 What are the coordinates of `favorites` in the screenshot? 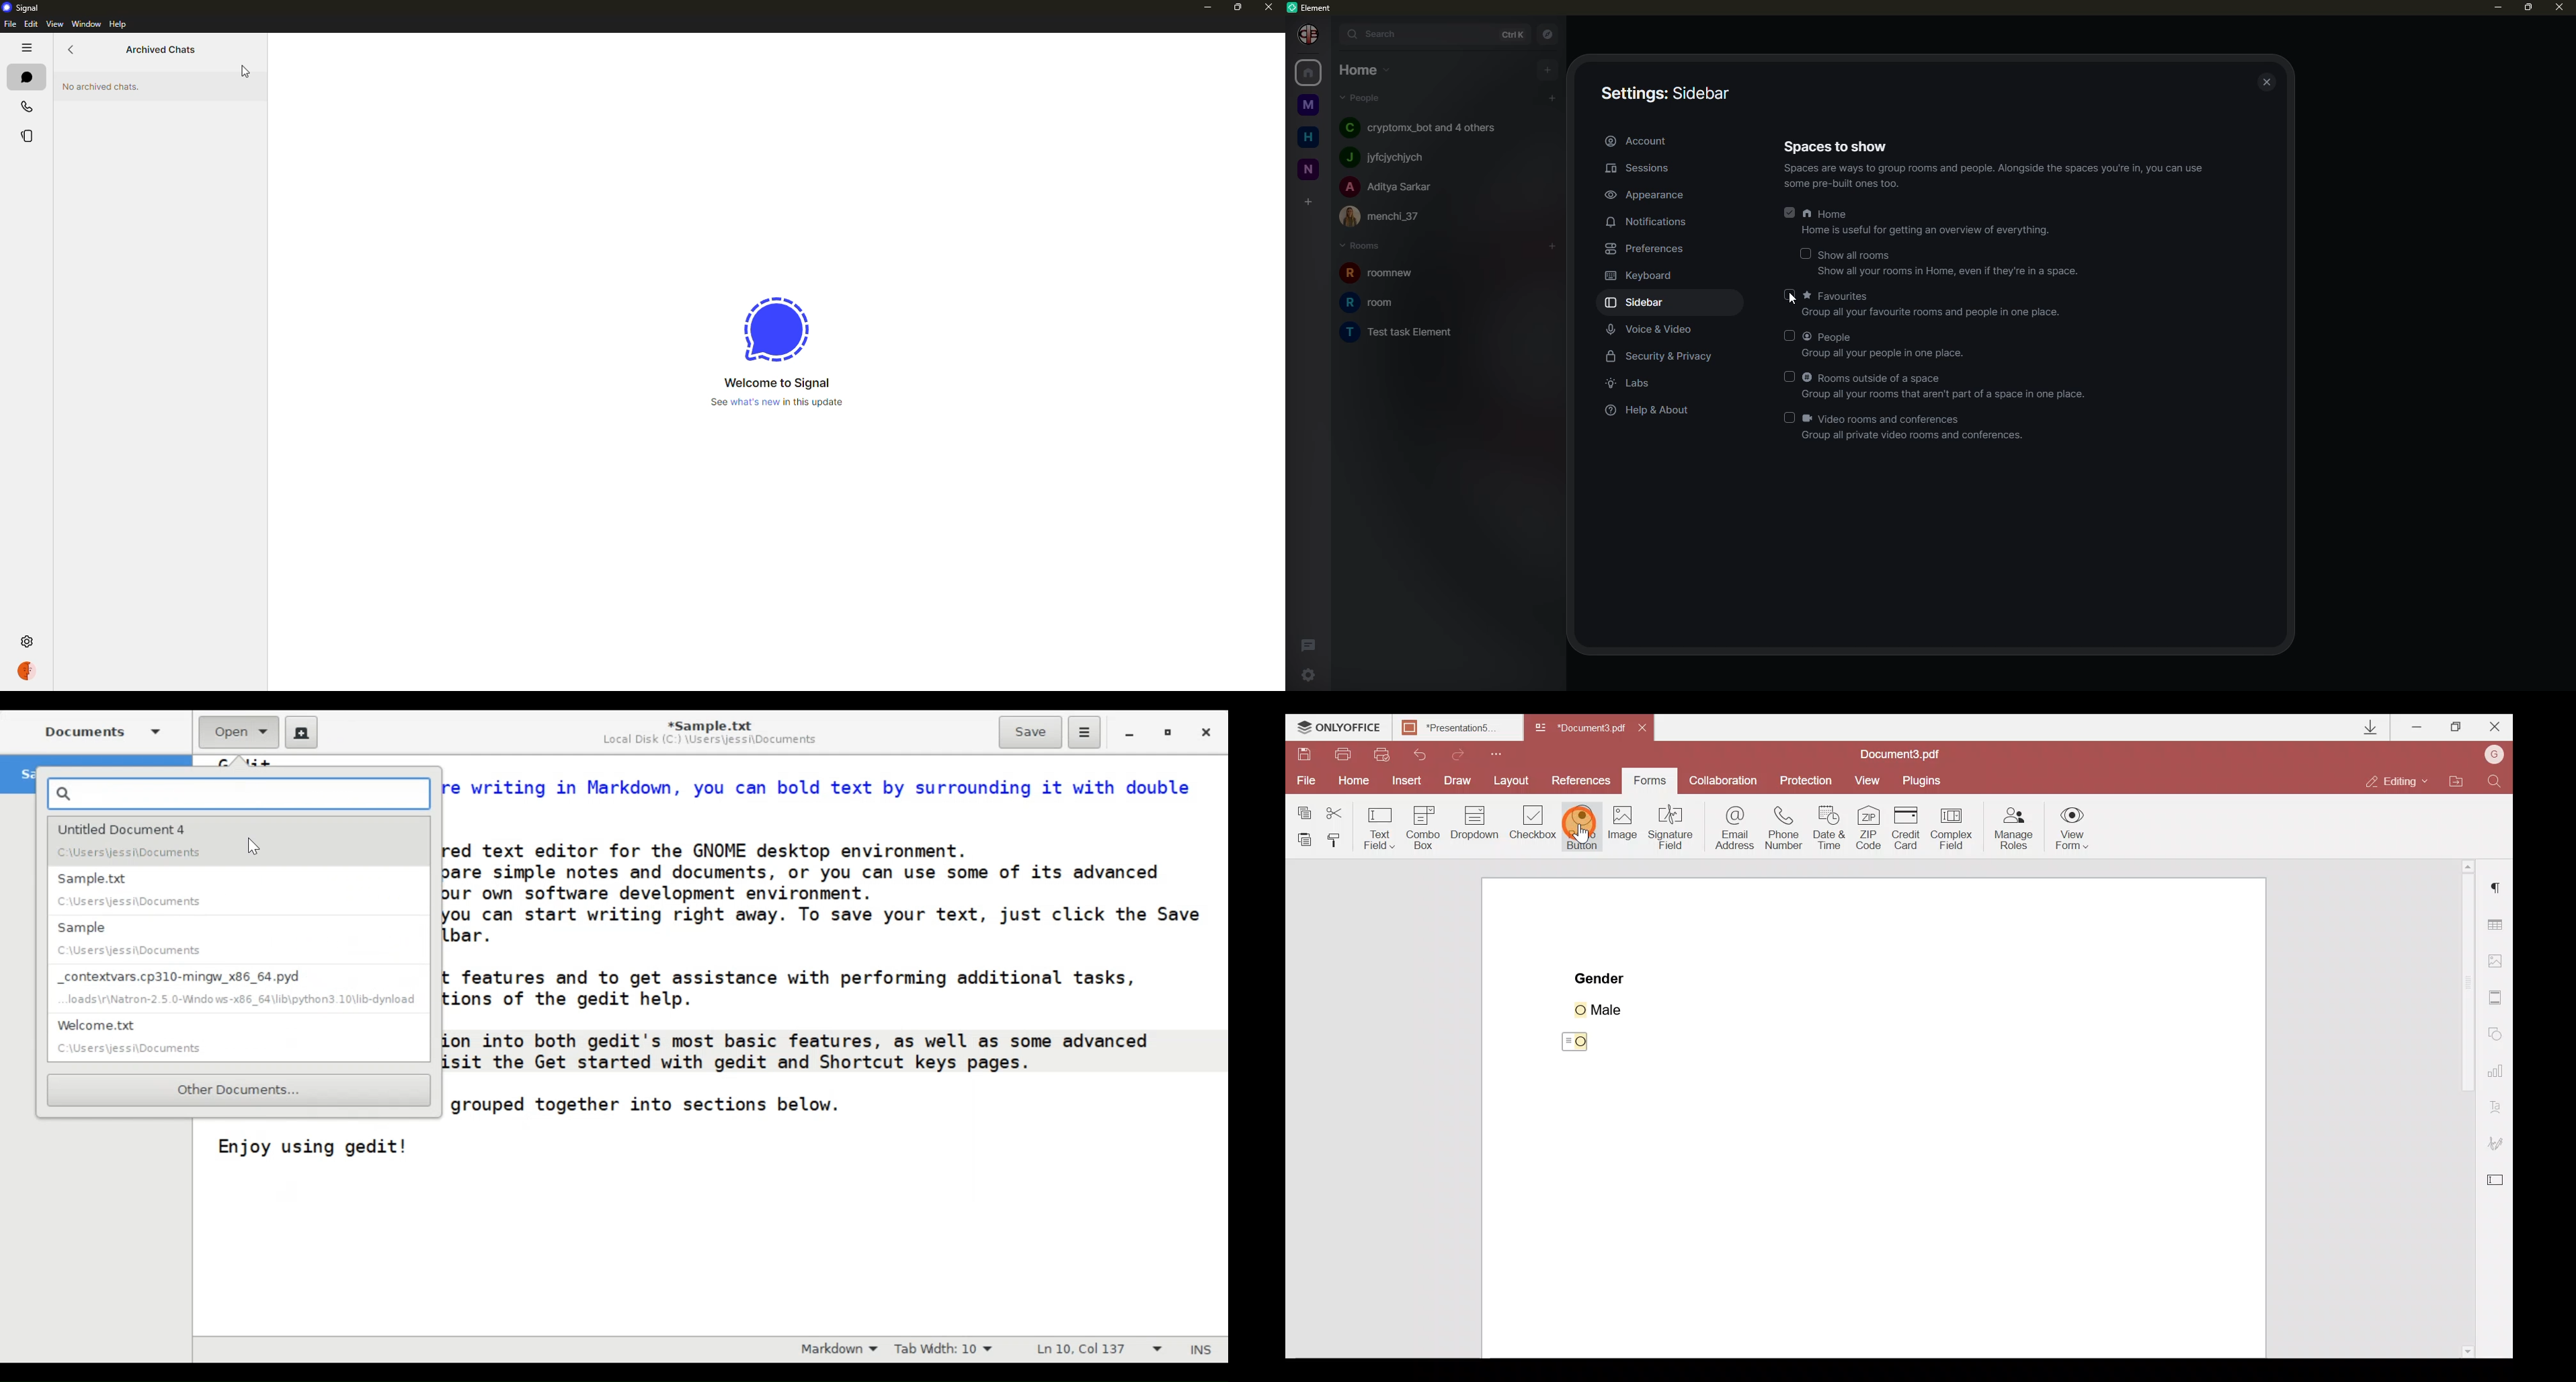 It's located at (1936, 303).